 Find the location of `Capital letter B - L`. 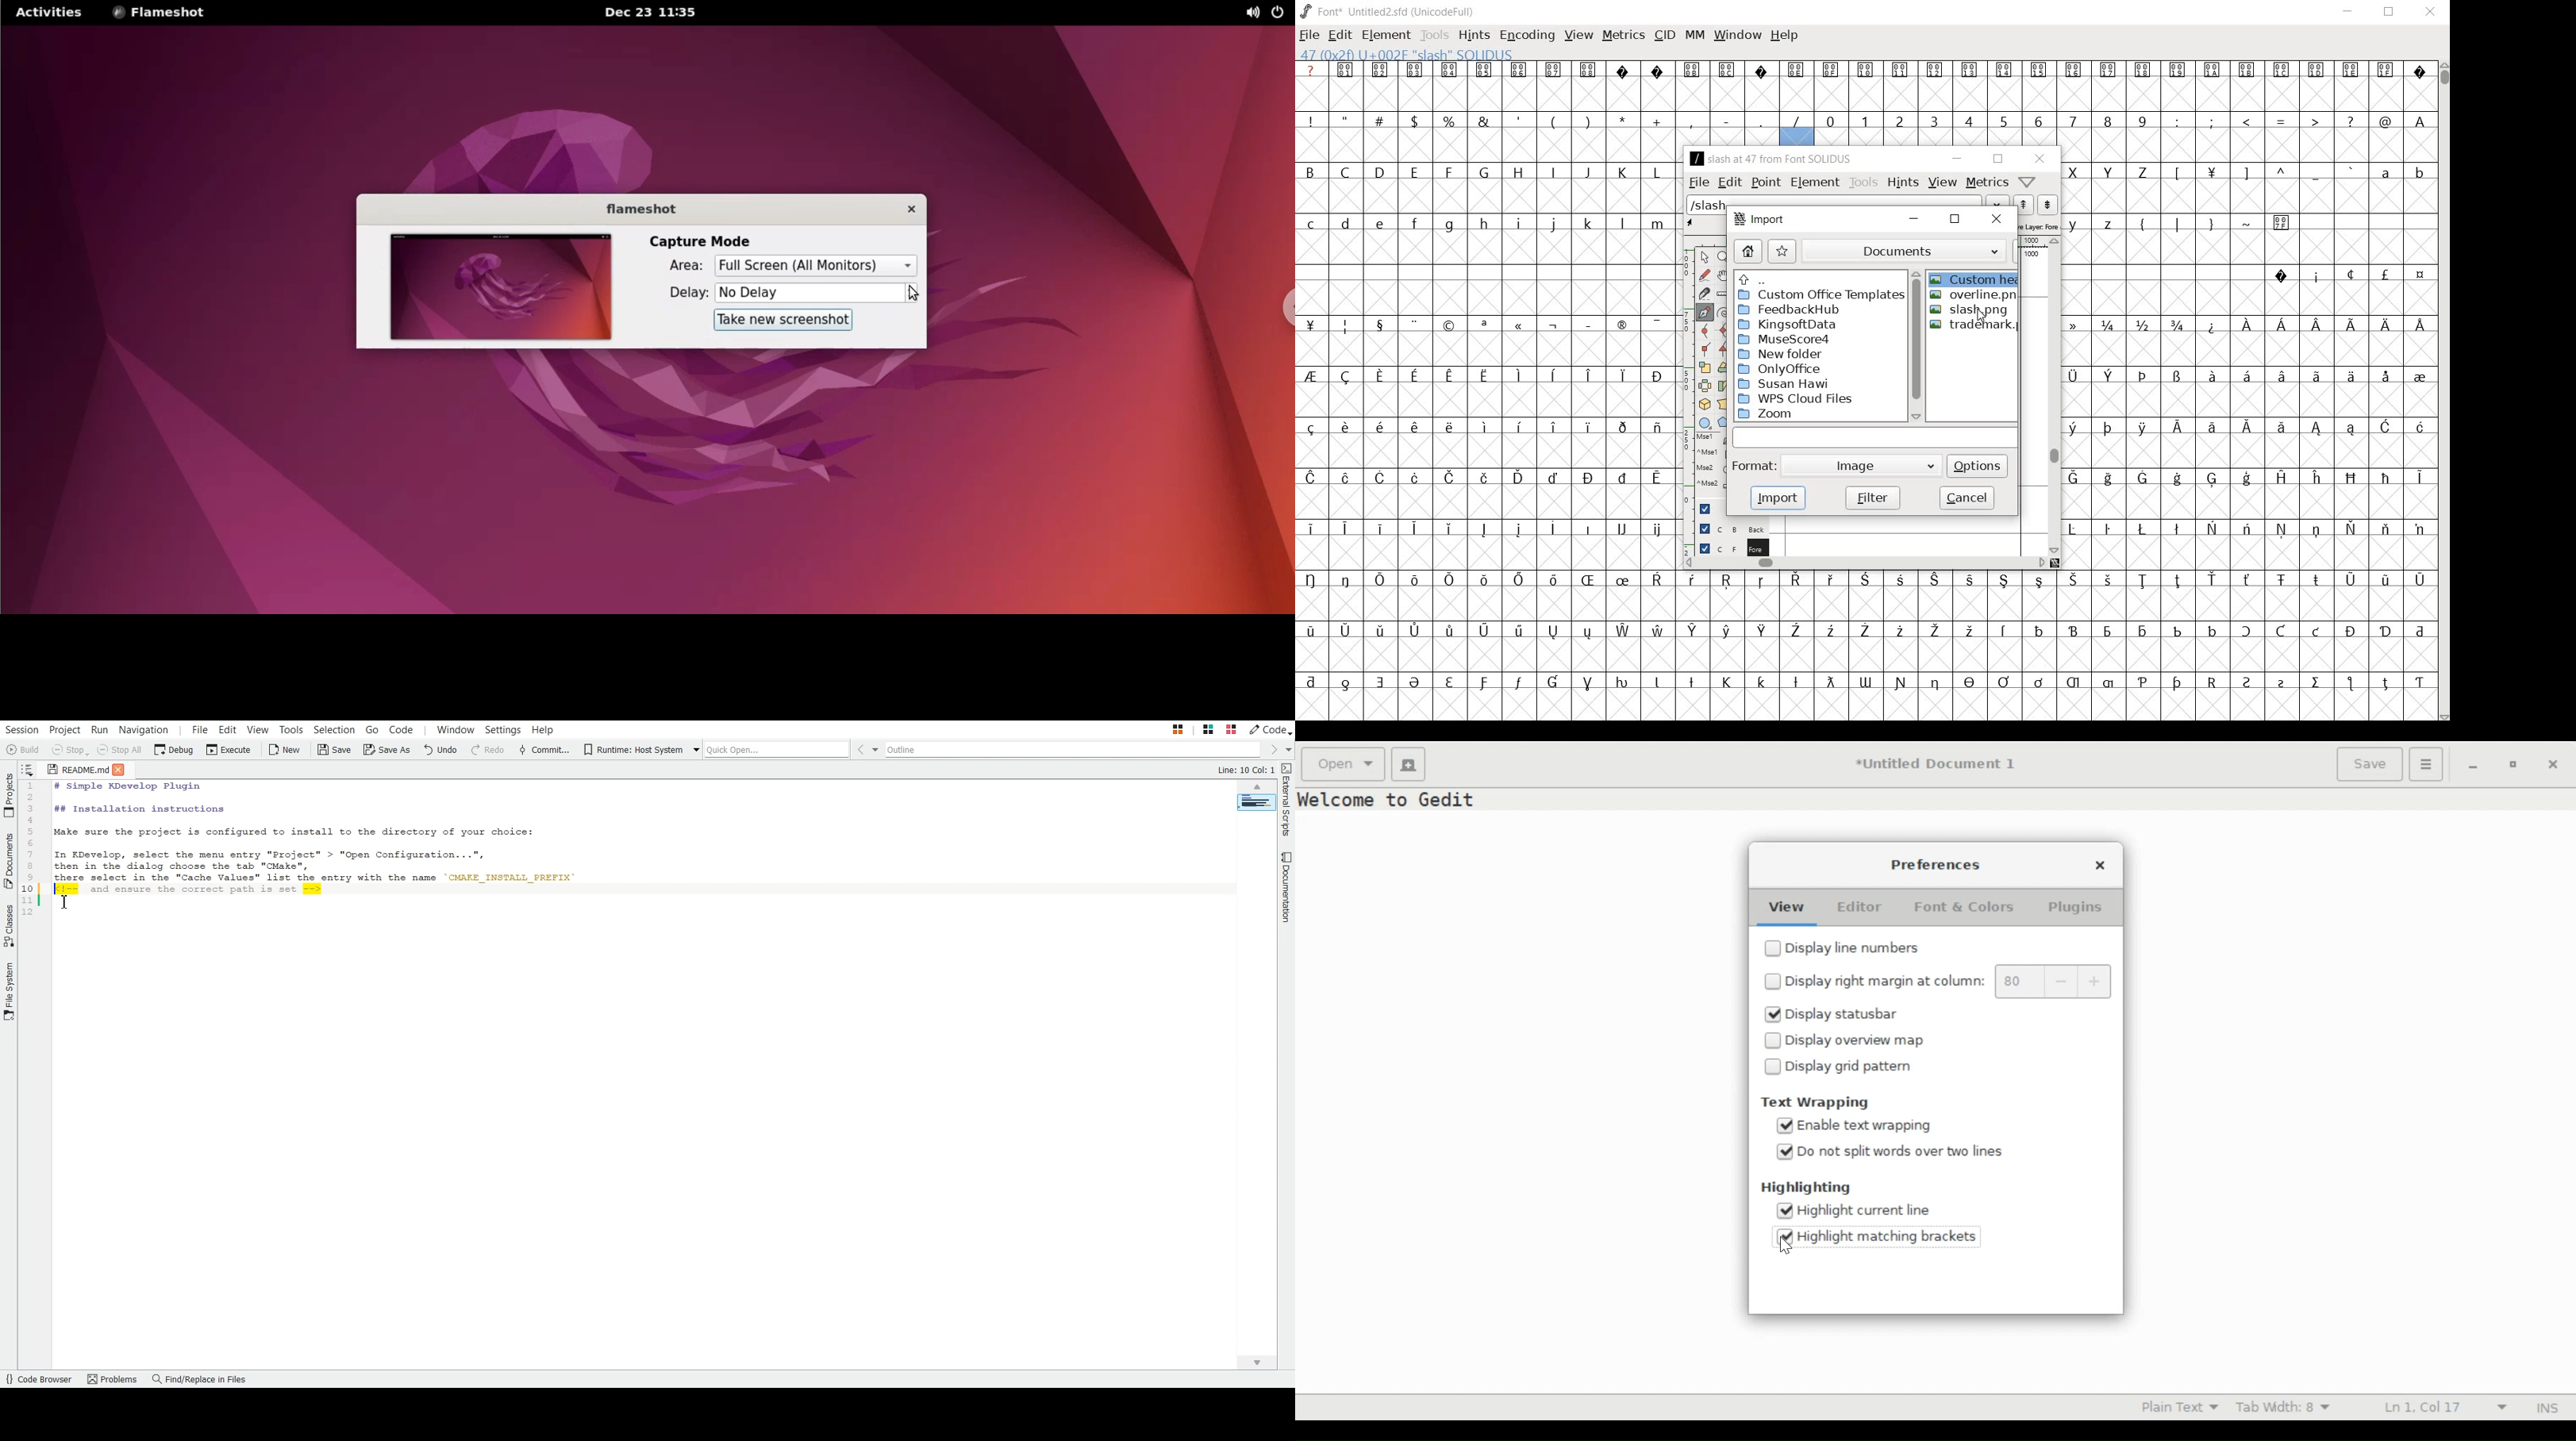

Capital letter B - L is located at coordinates (1483, 173).